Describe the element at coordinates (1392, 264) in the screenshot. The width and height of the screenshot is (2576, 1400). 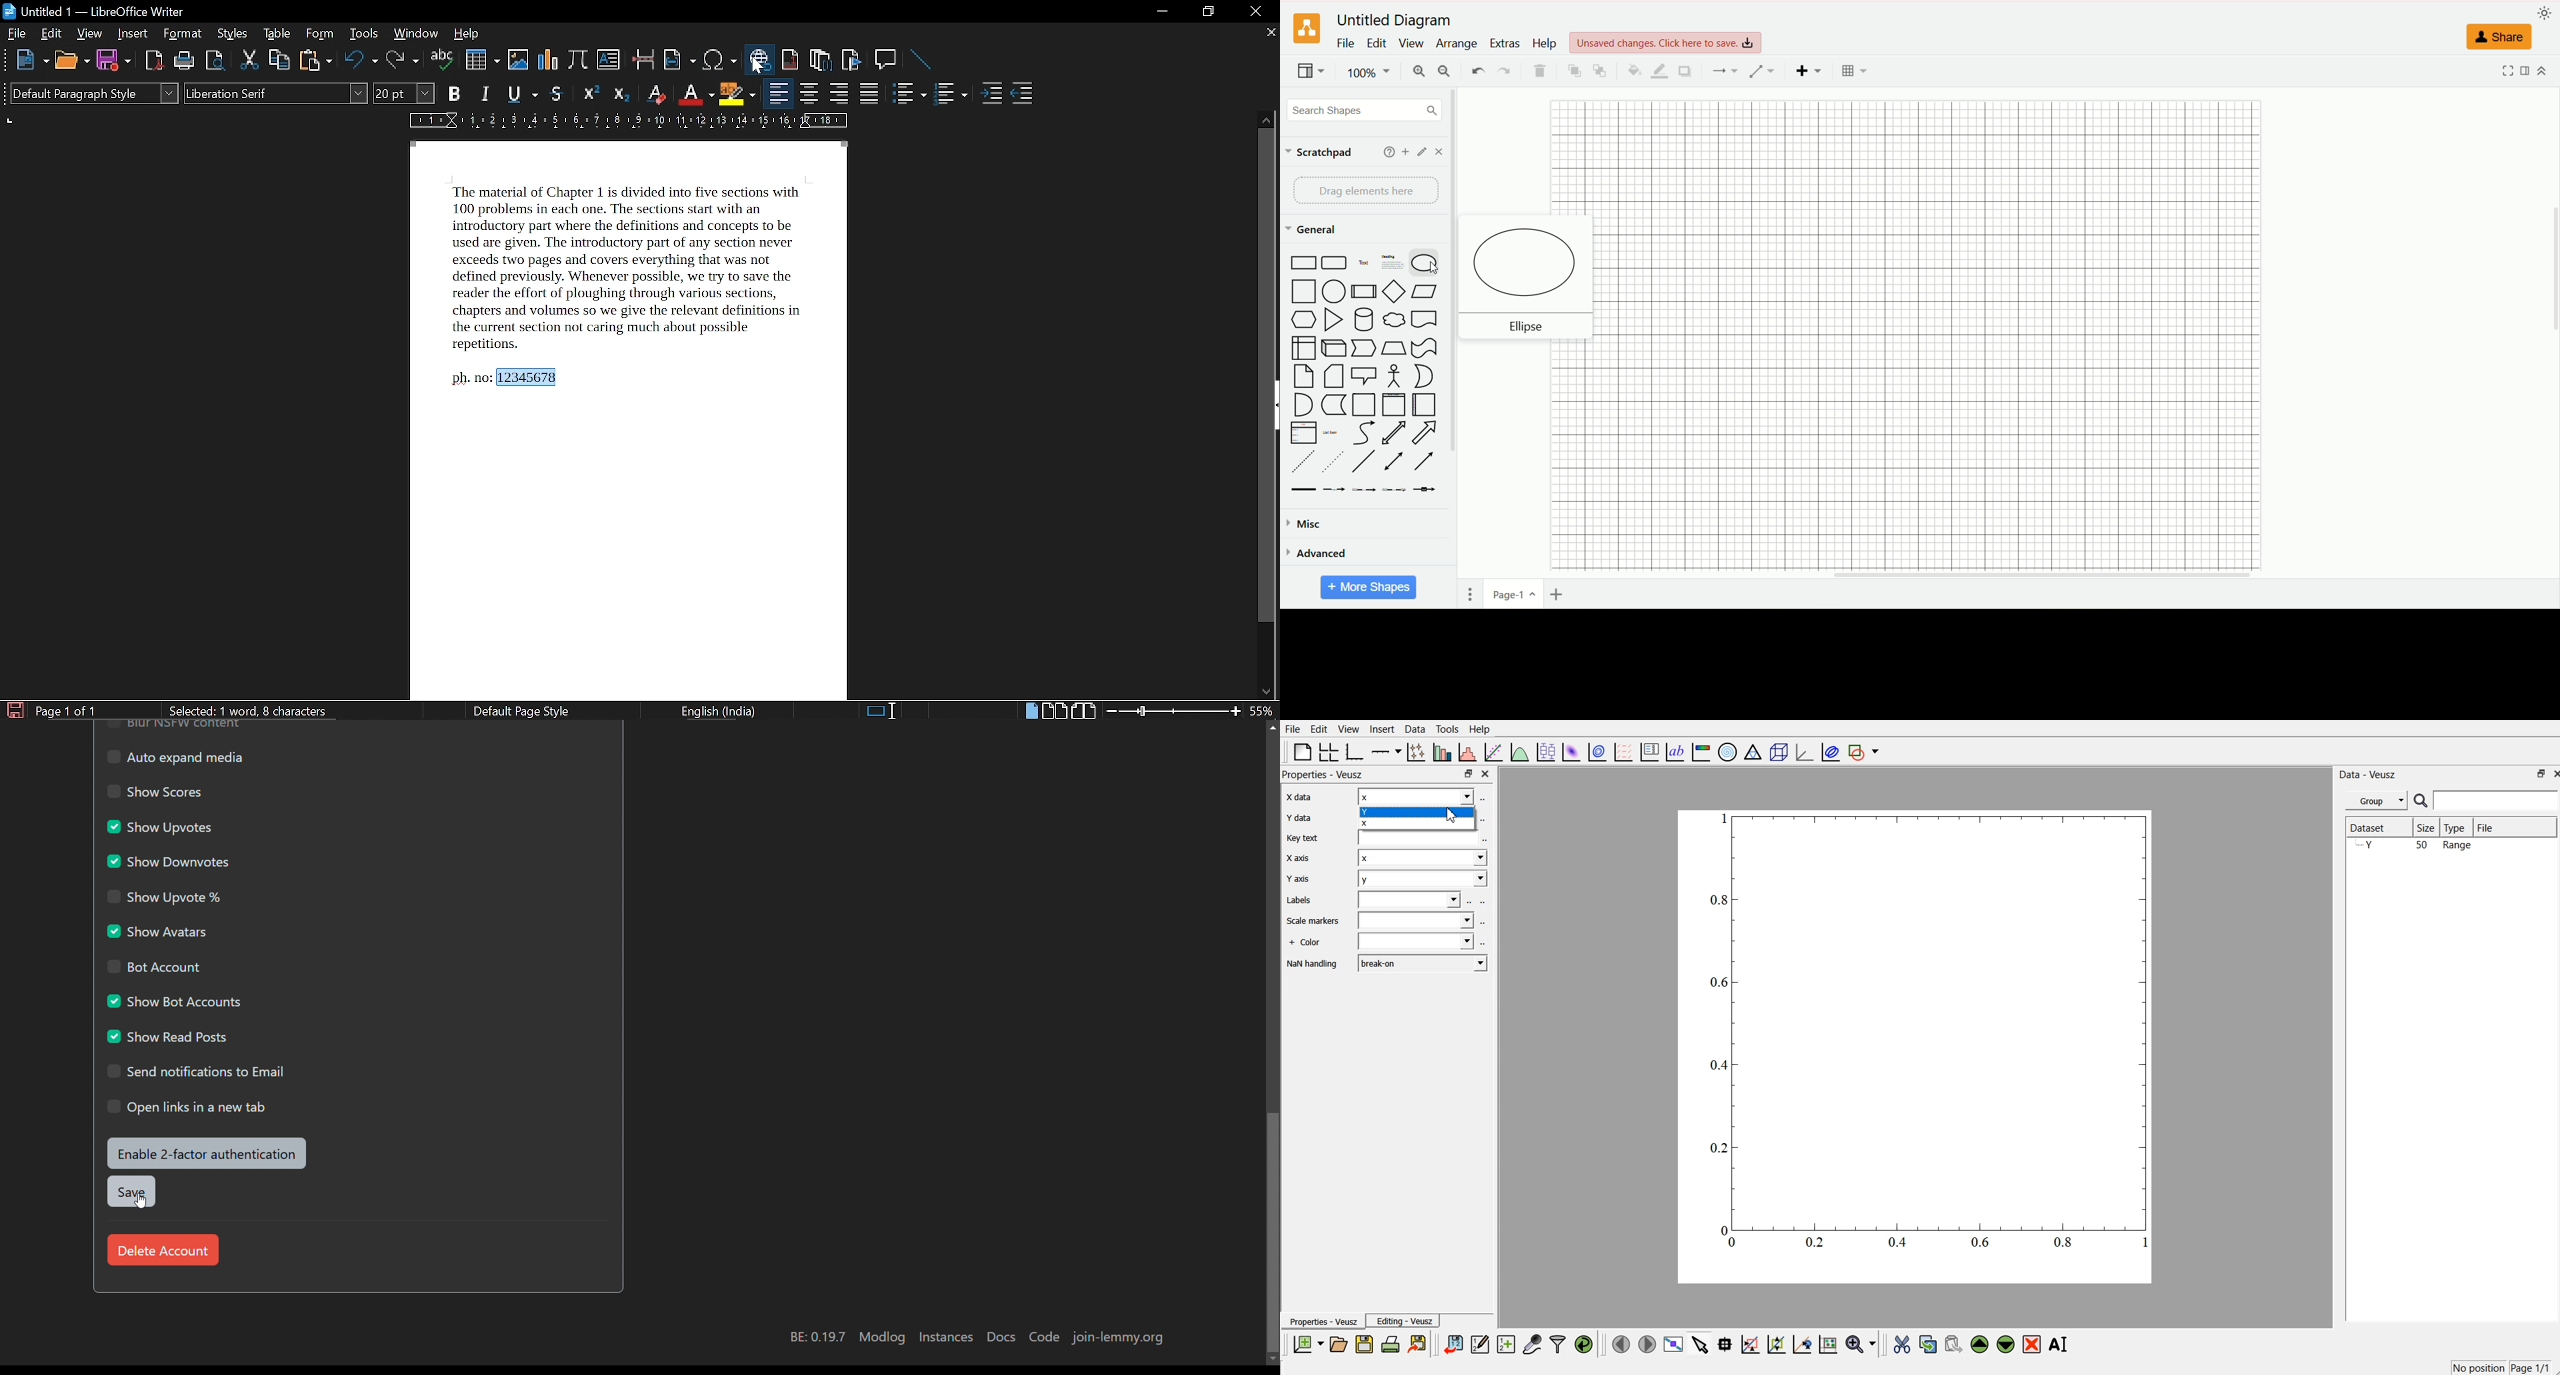
I see `textbox` at that location.